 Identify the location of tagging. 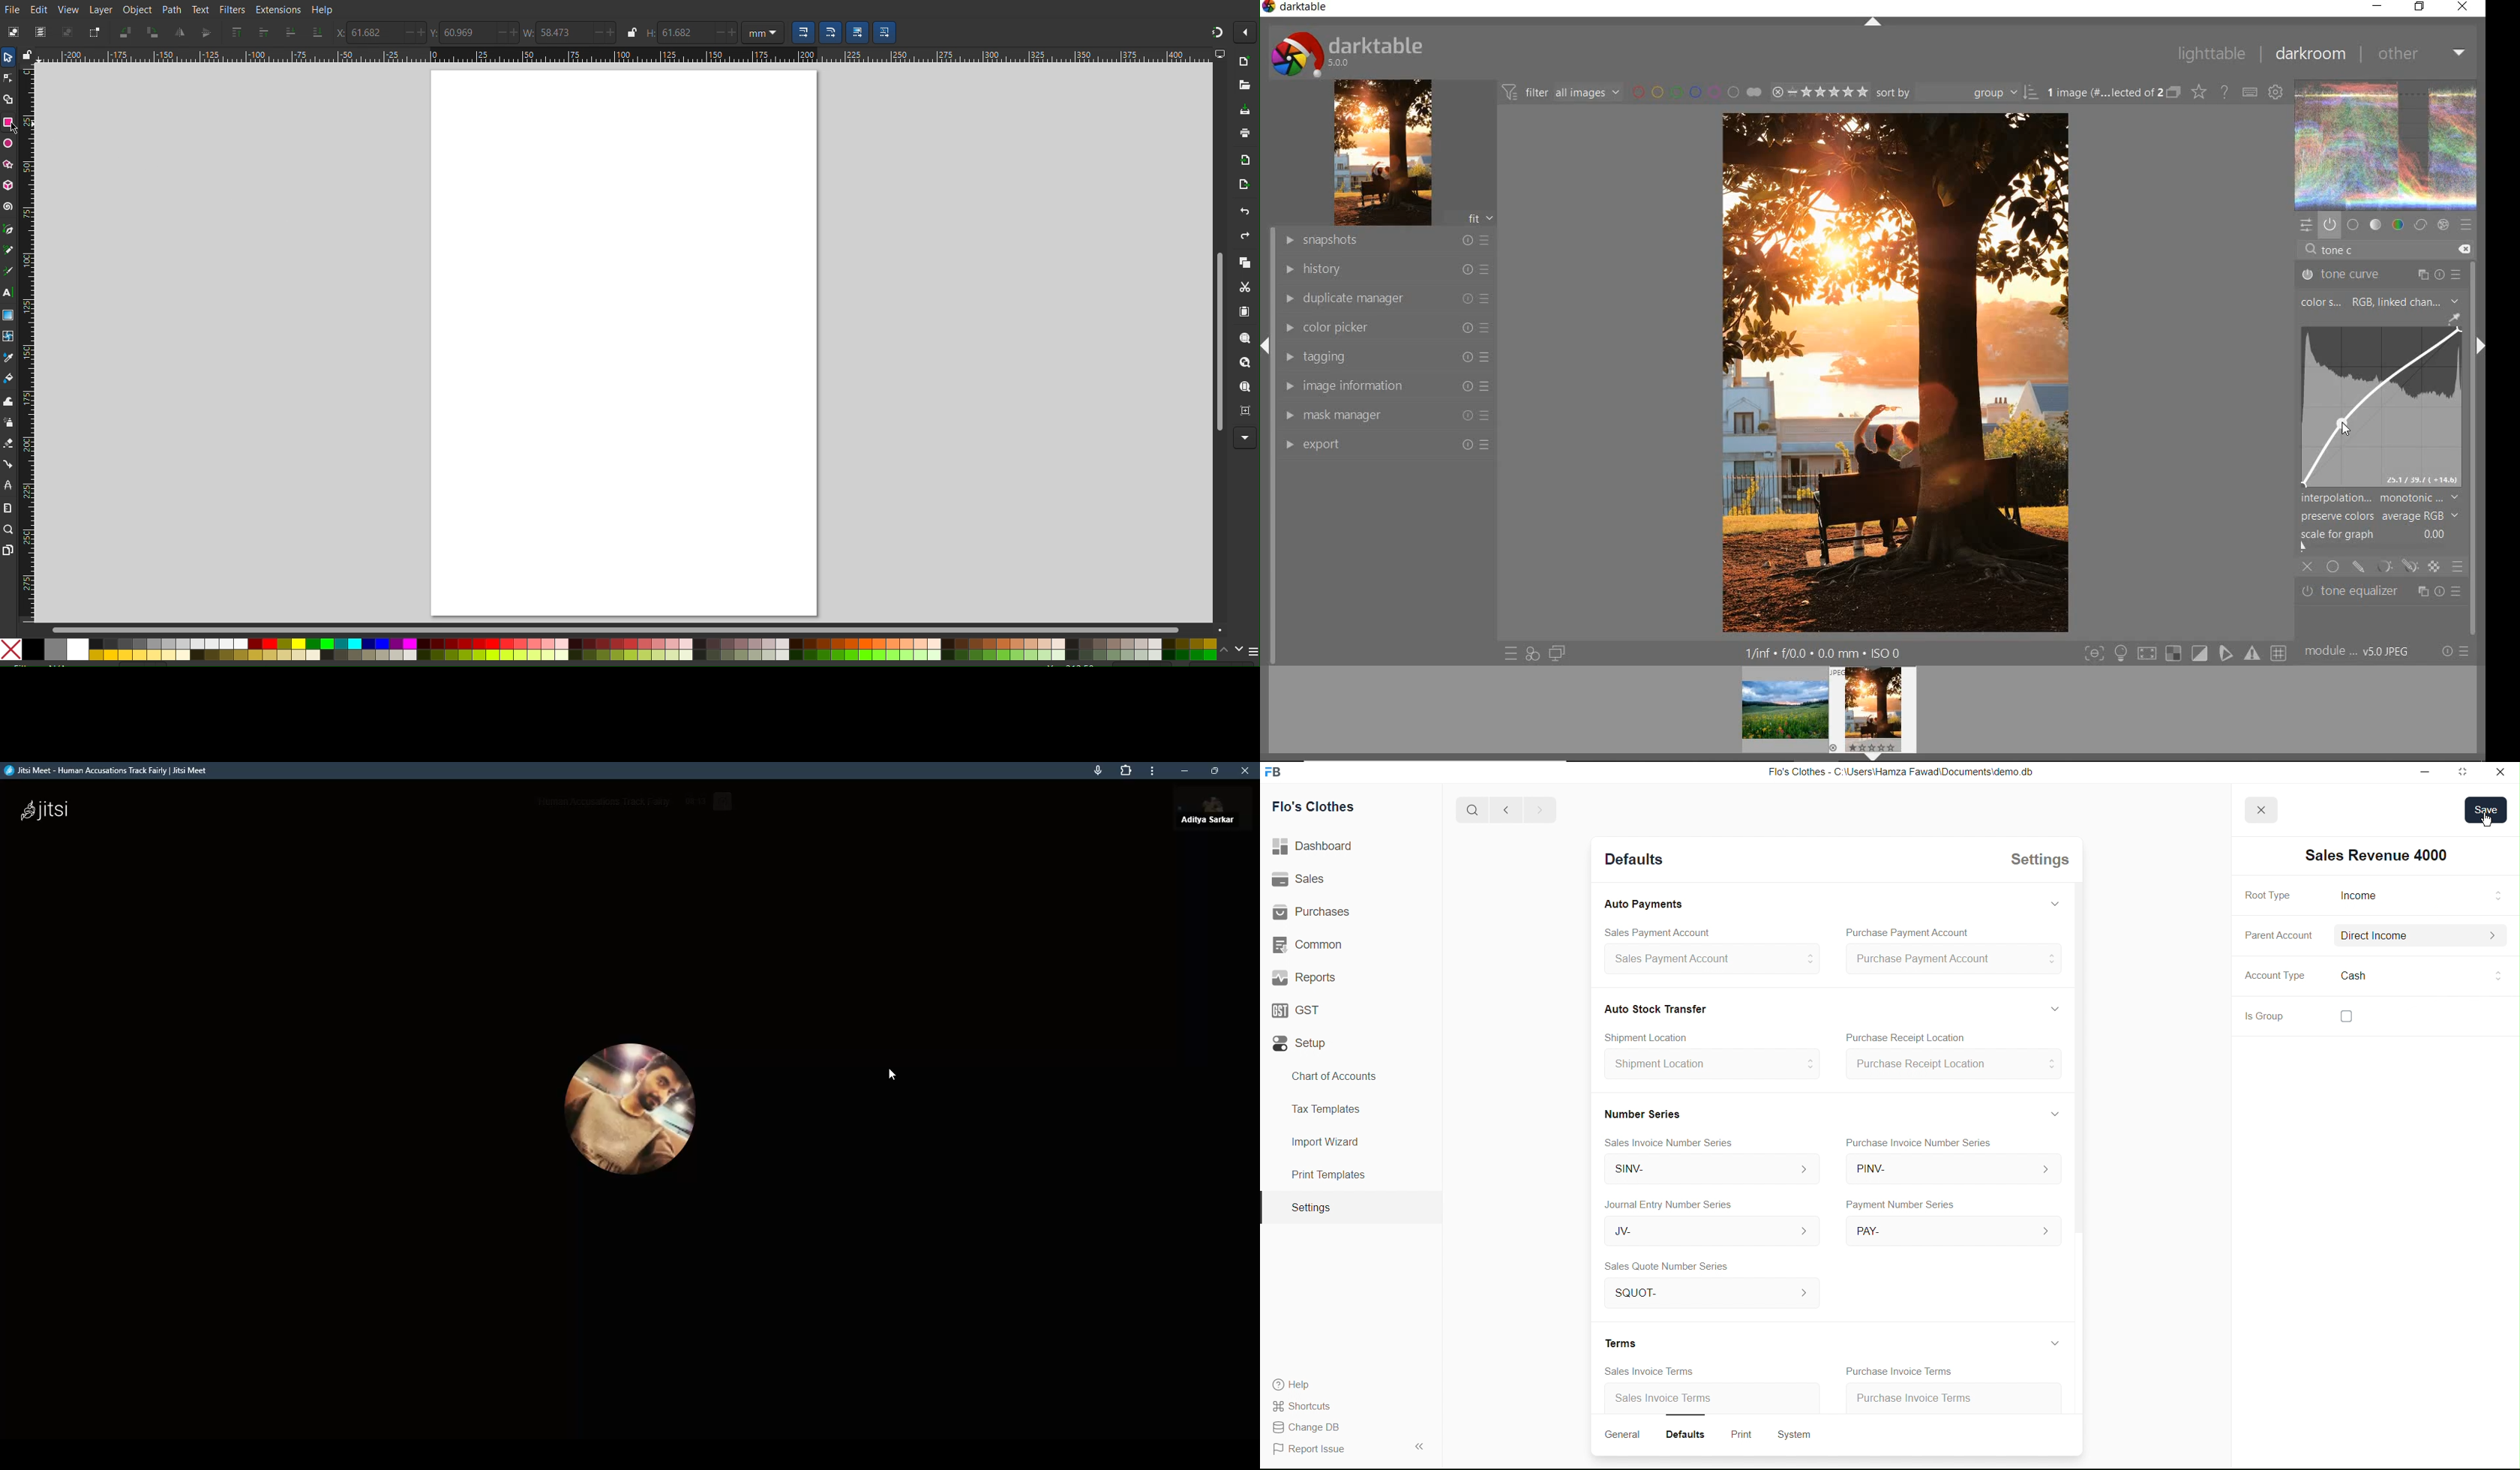
(1383, 355).